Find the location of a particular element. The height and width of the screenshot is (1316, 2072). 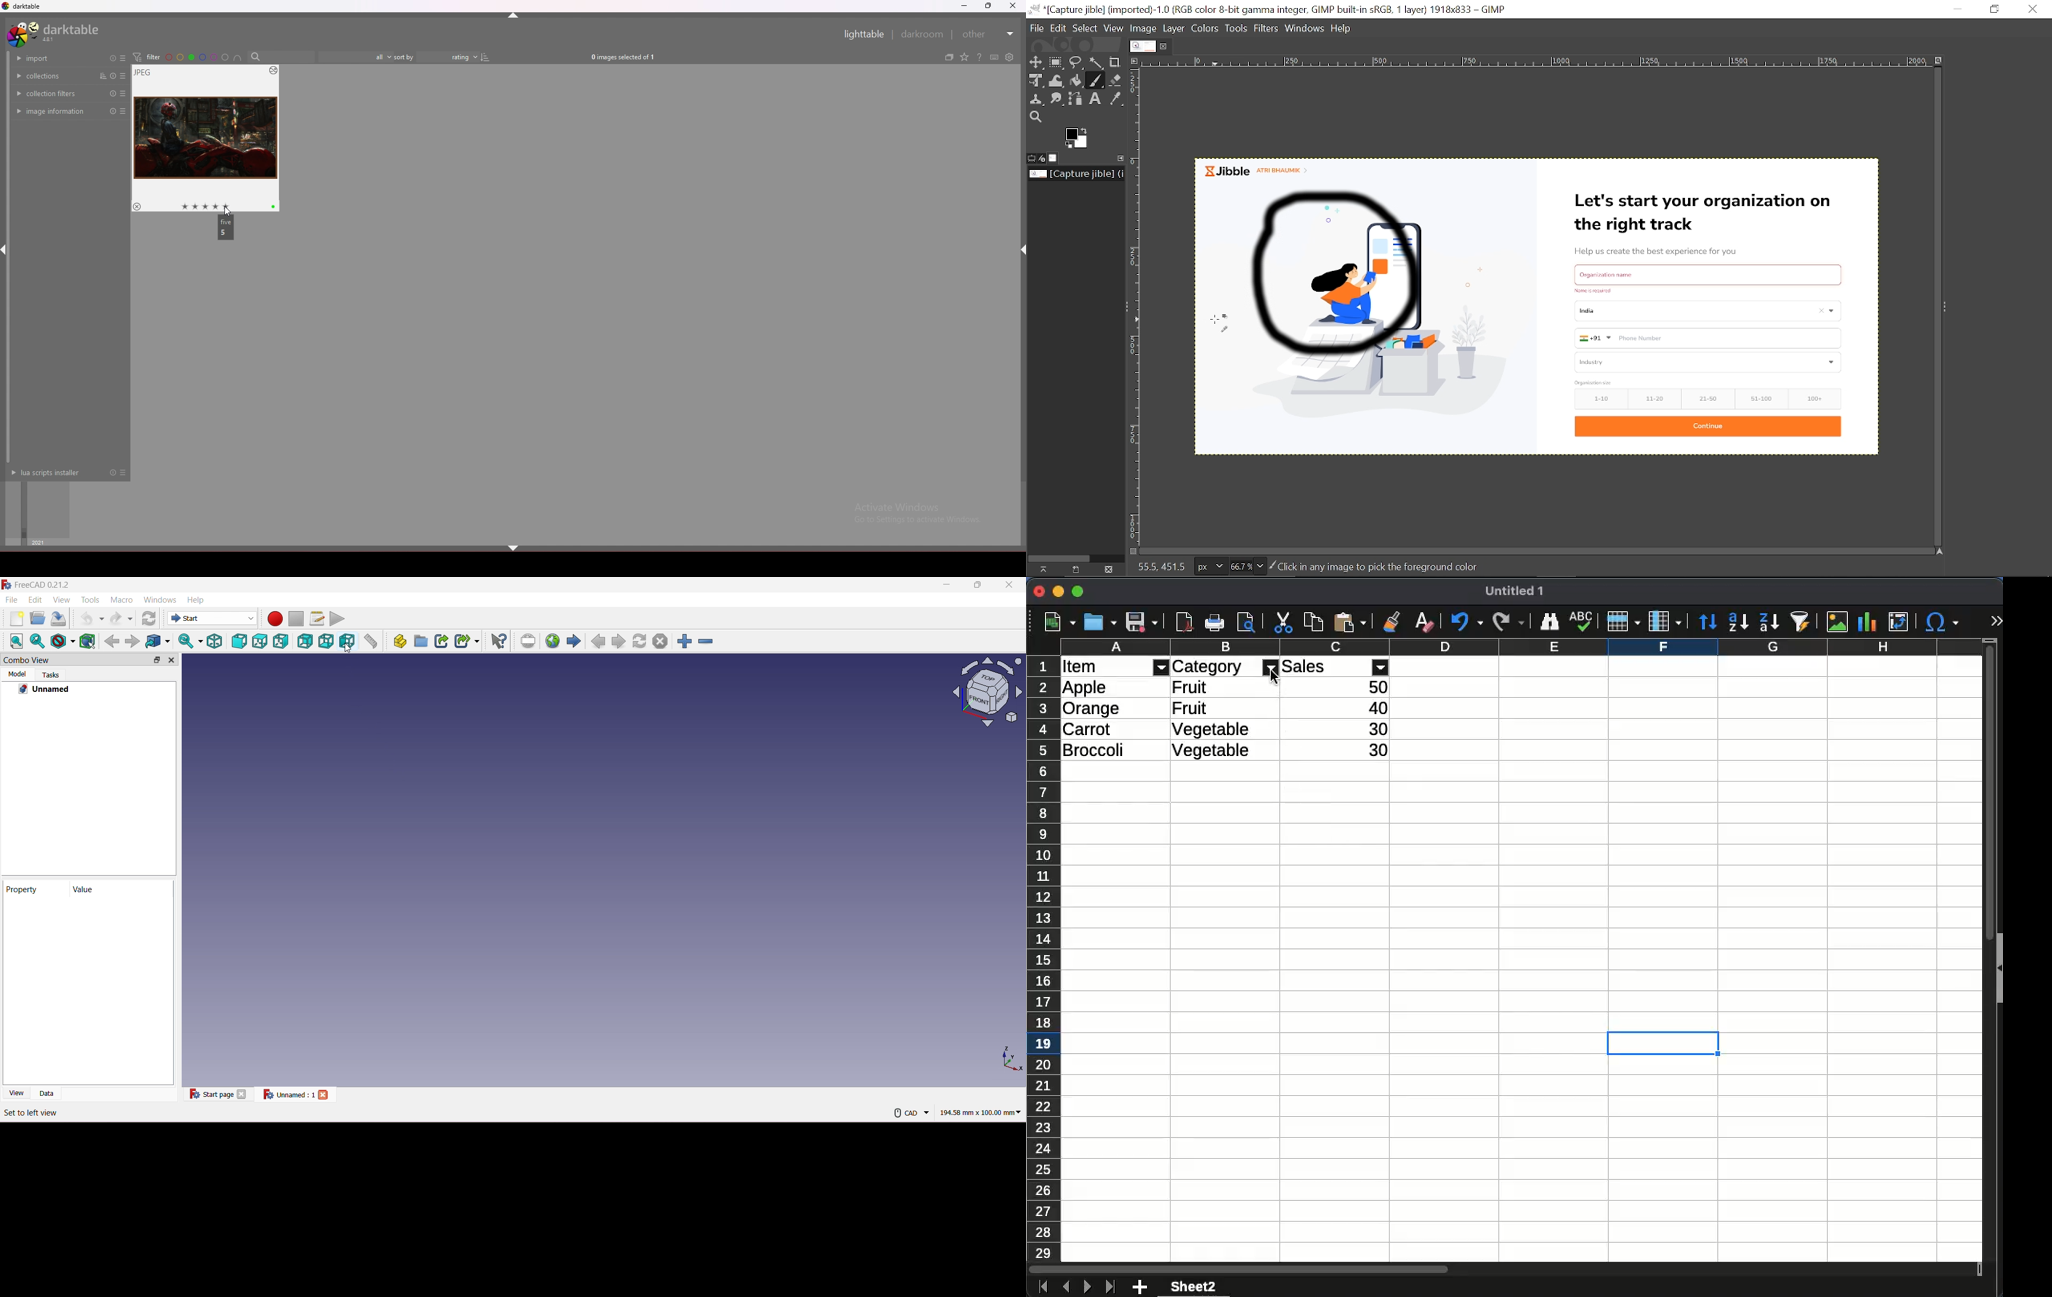

paste is located at coordinates (1350, 623).